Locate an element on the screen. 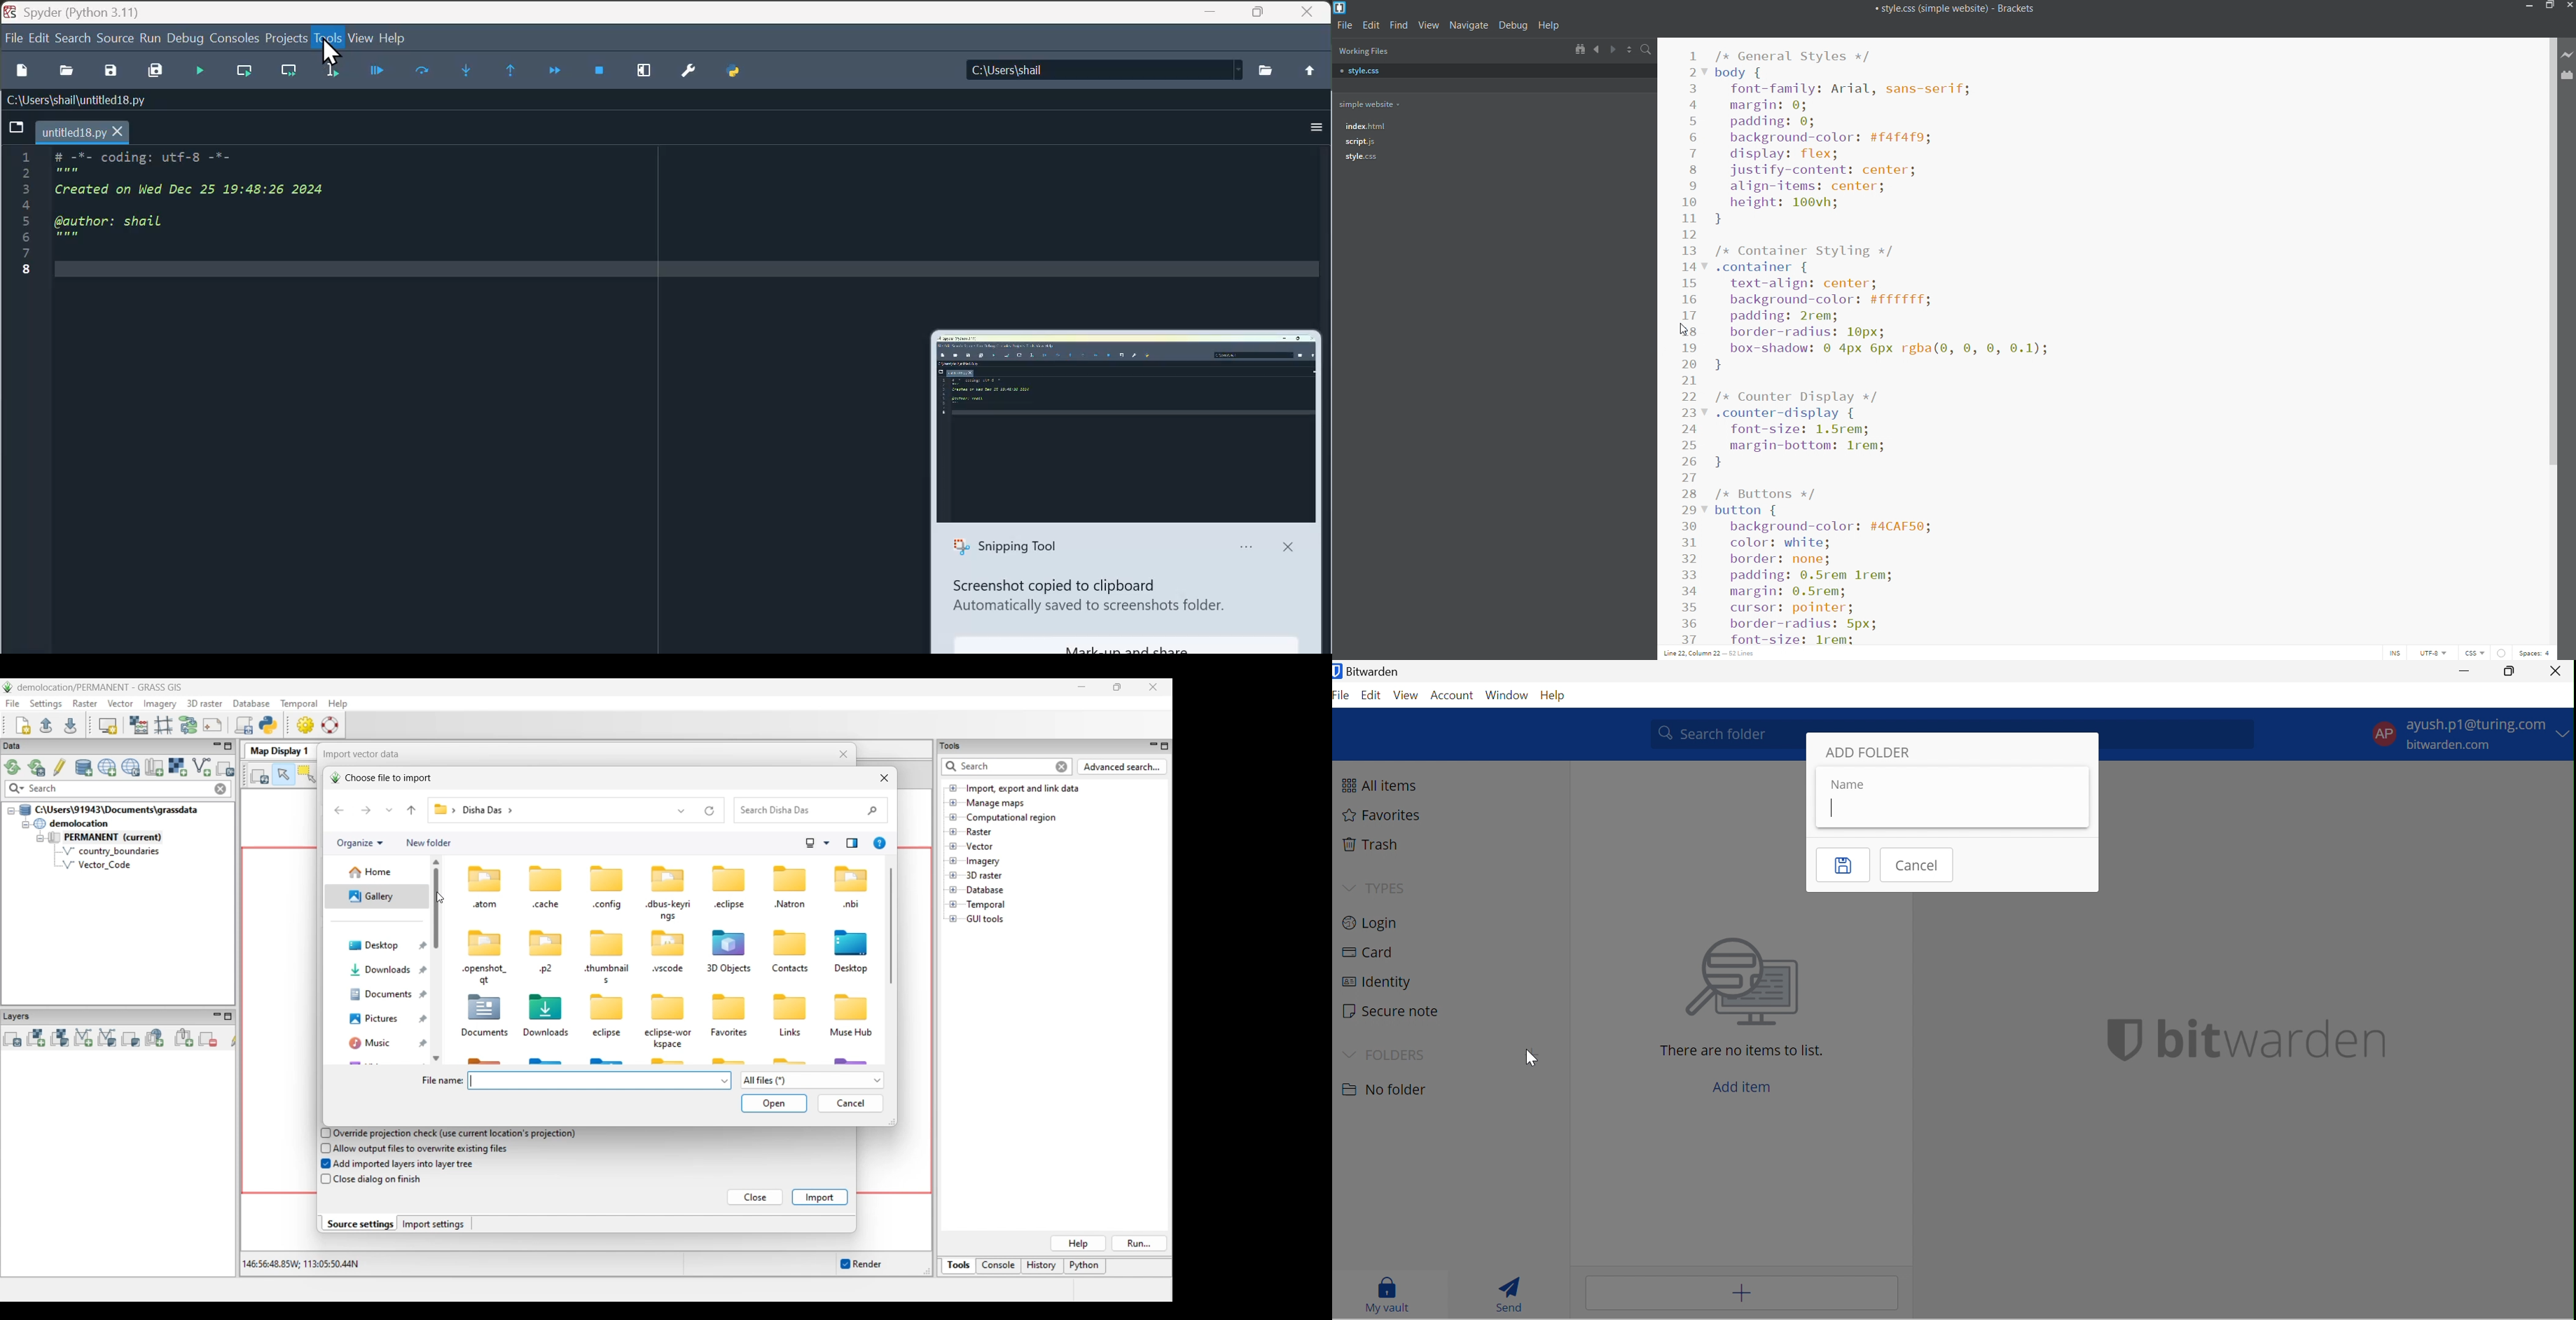 The image size is (2576, 1344). edit is located at coordinates (1372, 25).